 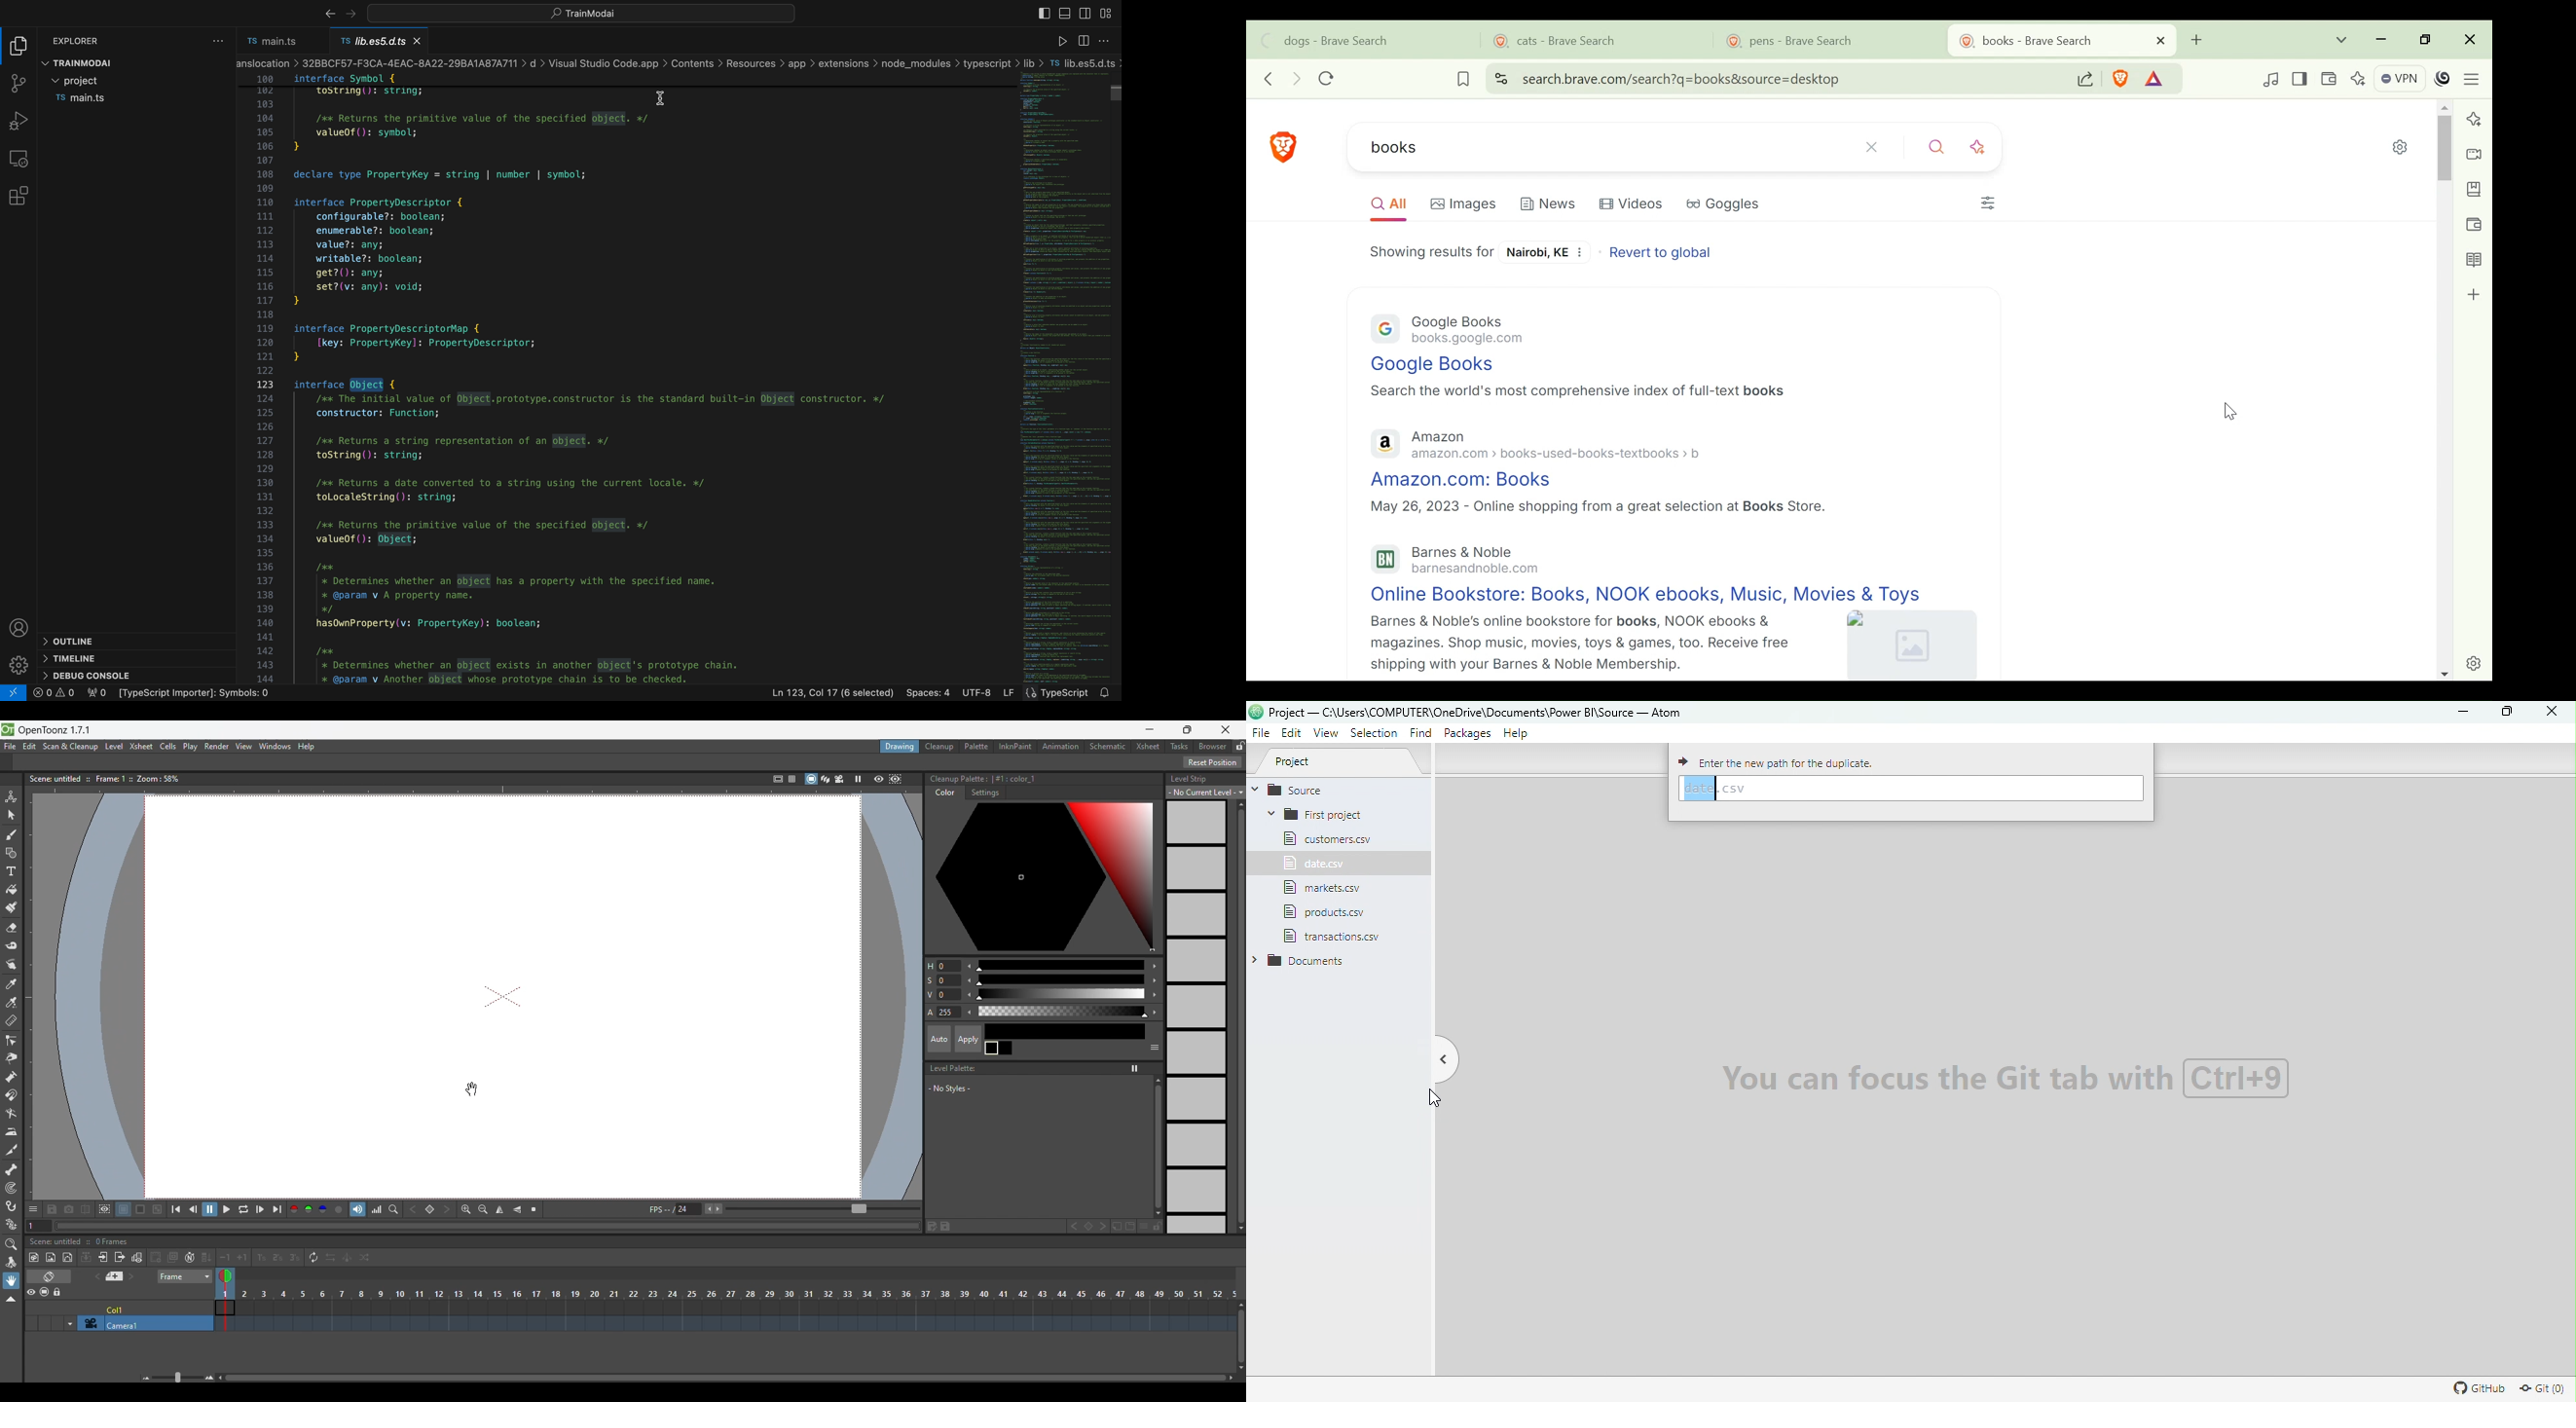 I want to click on setting, so click(x=1107, y=39).